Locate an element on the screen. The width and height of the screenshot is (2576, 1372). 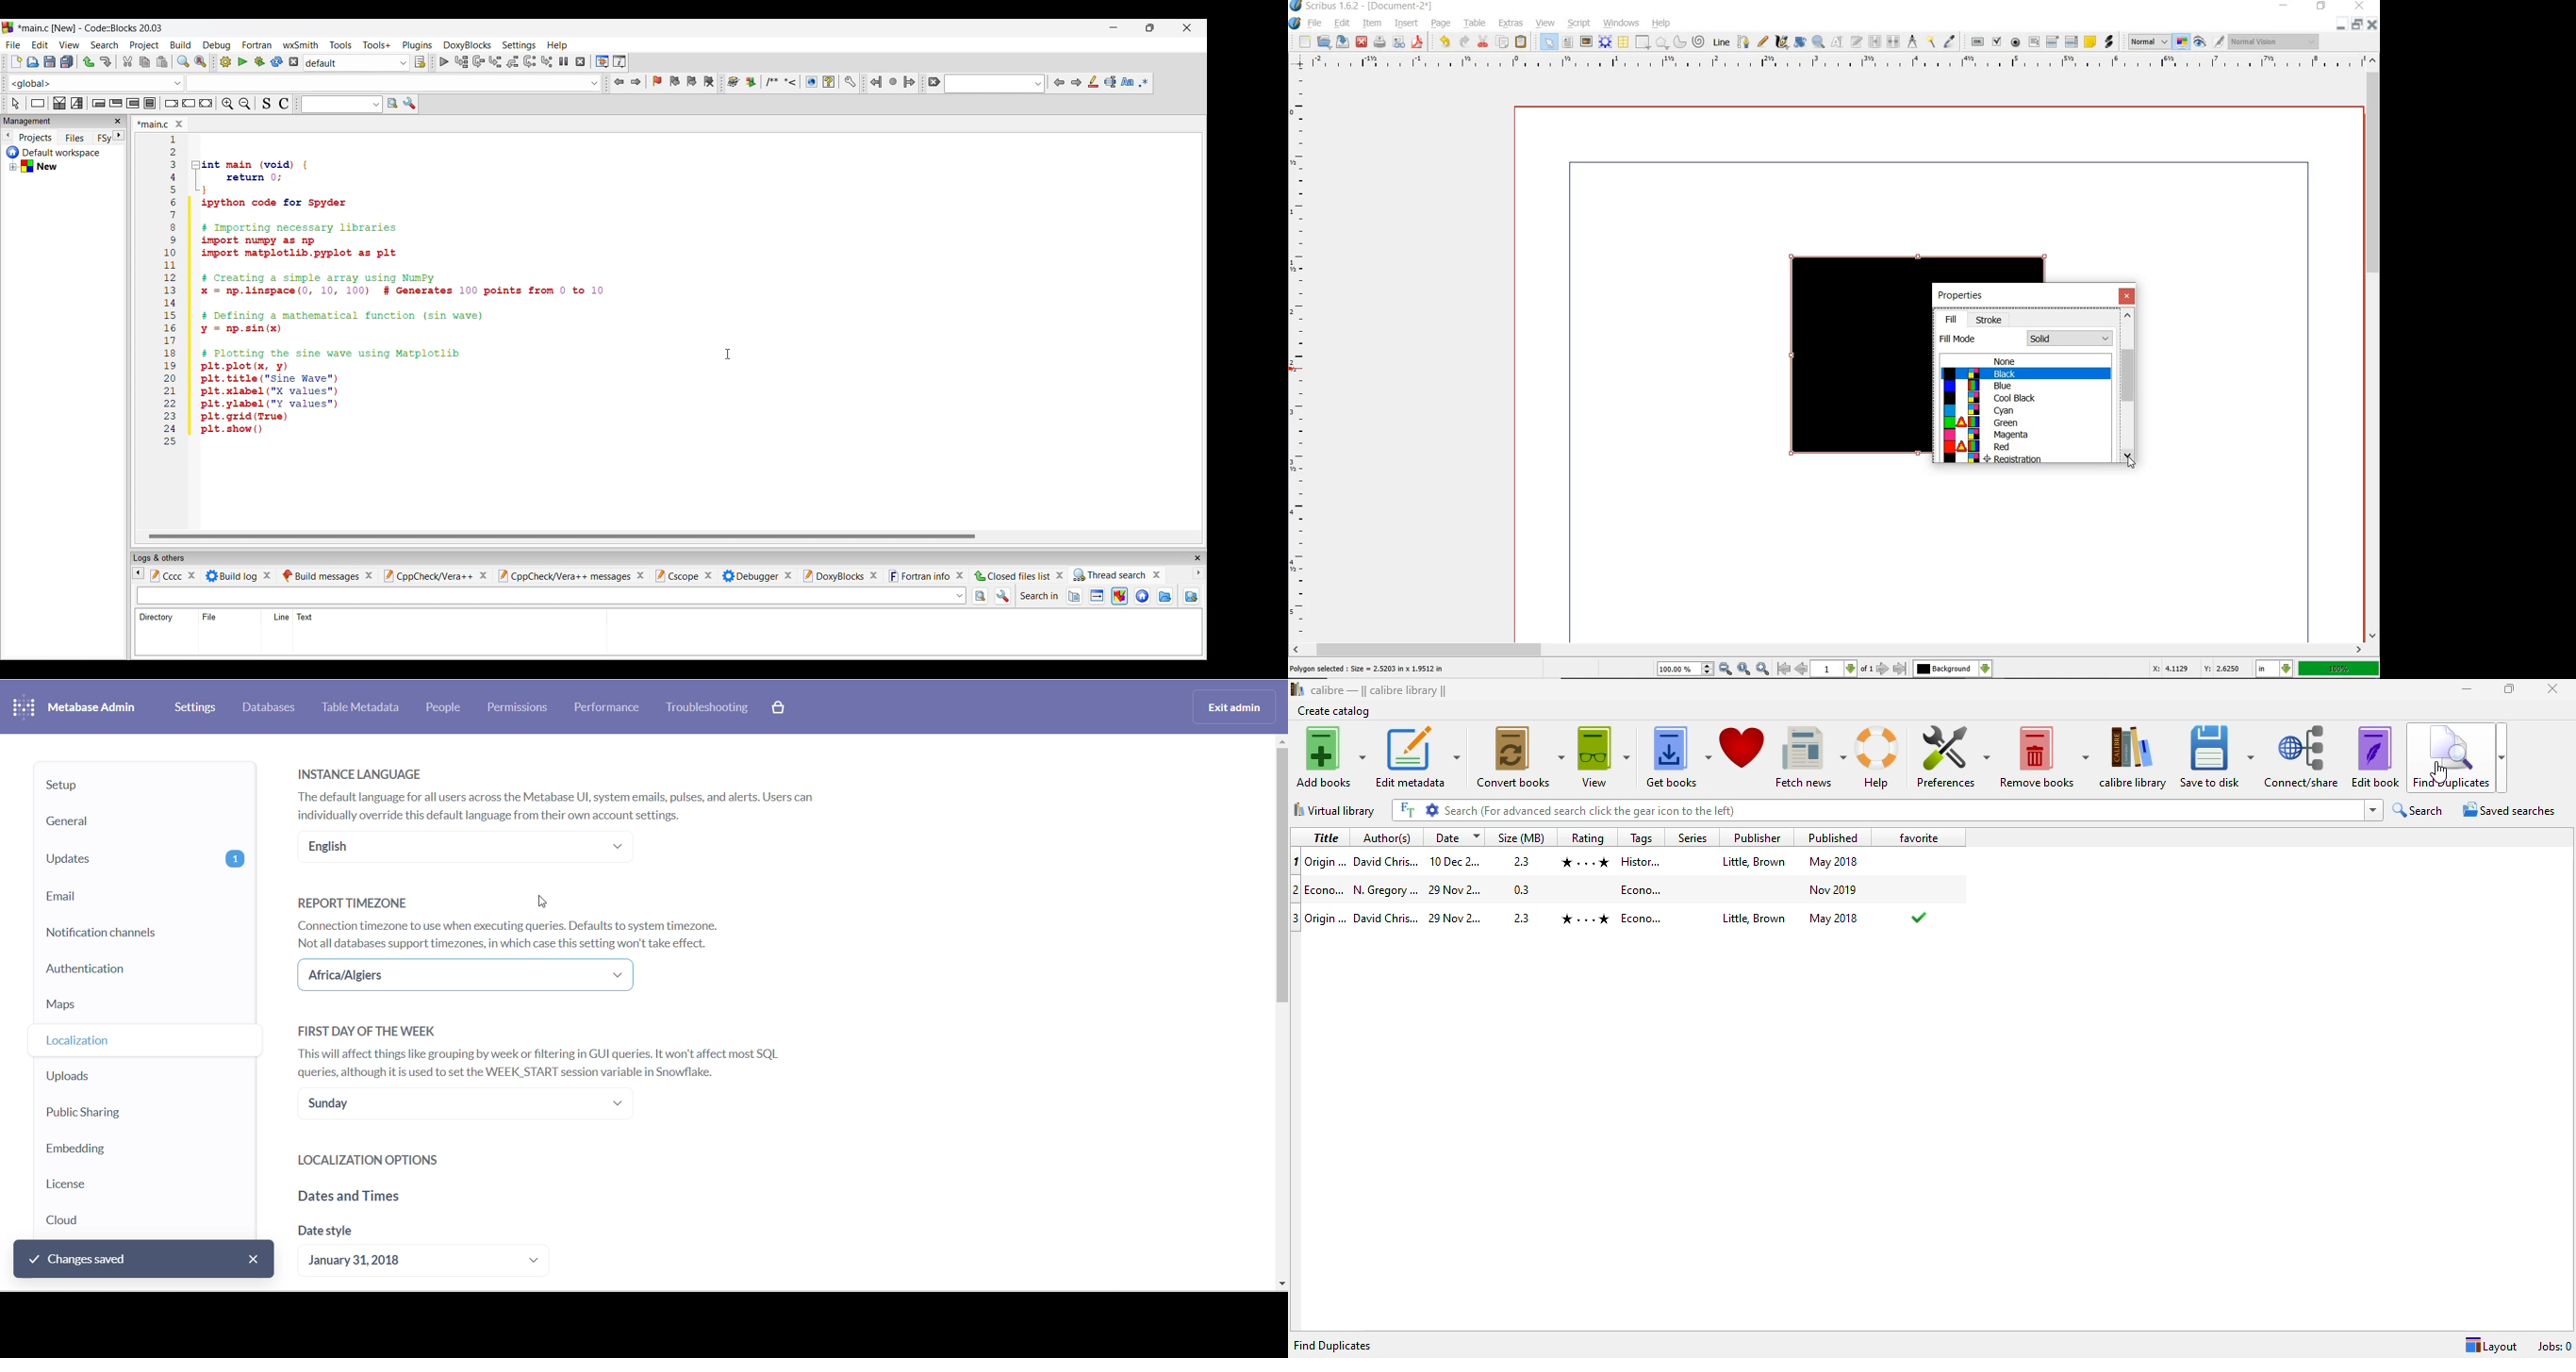
open folder is located at coordinates (1164, 597).